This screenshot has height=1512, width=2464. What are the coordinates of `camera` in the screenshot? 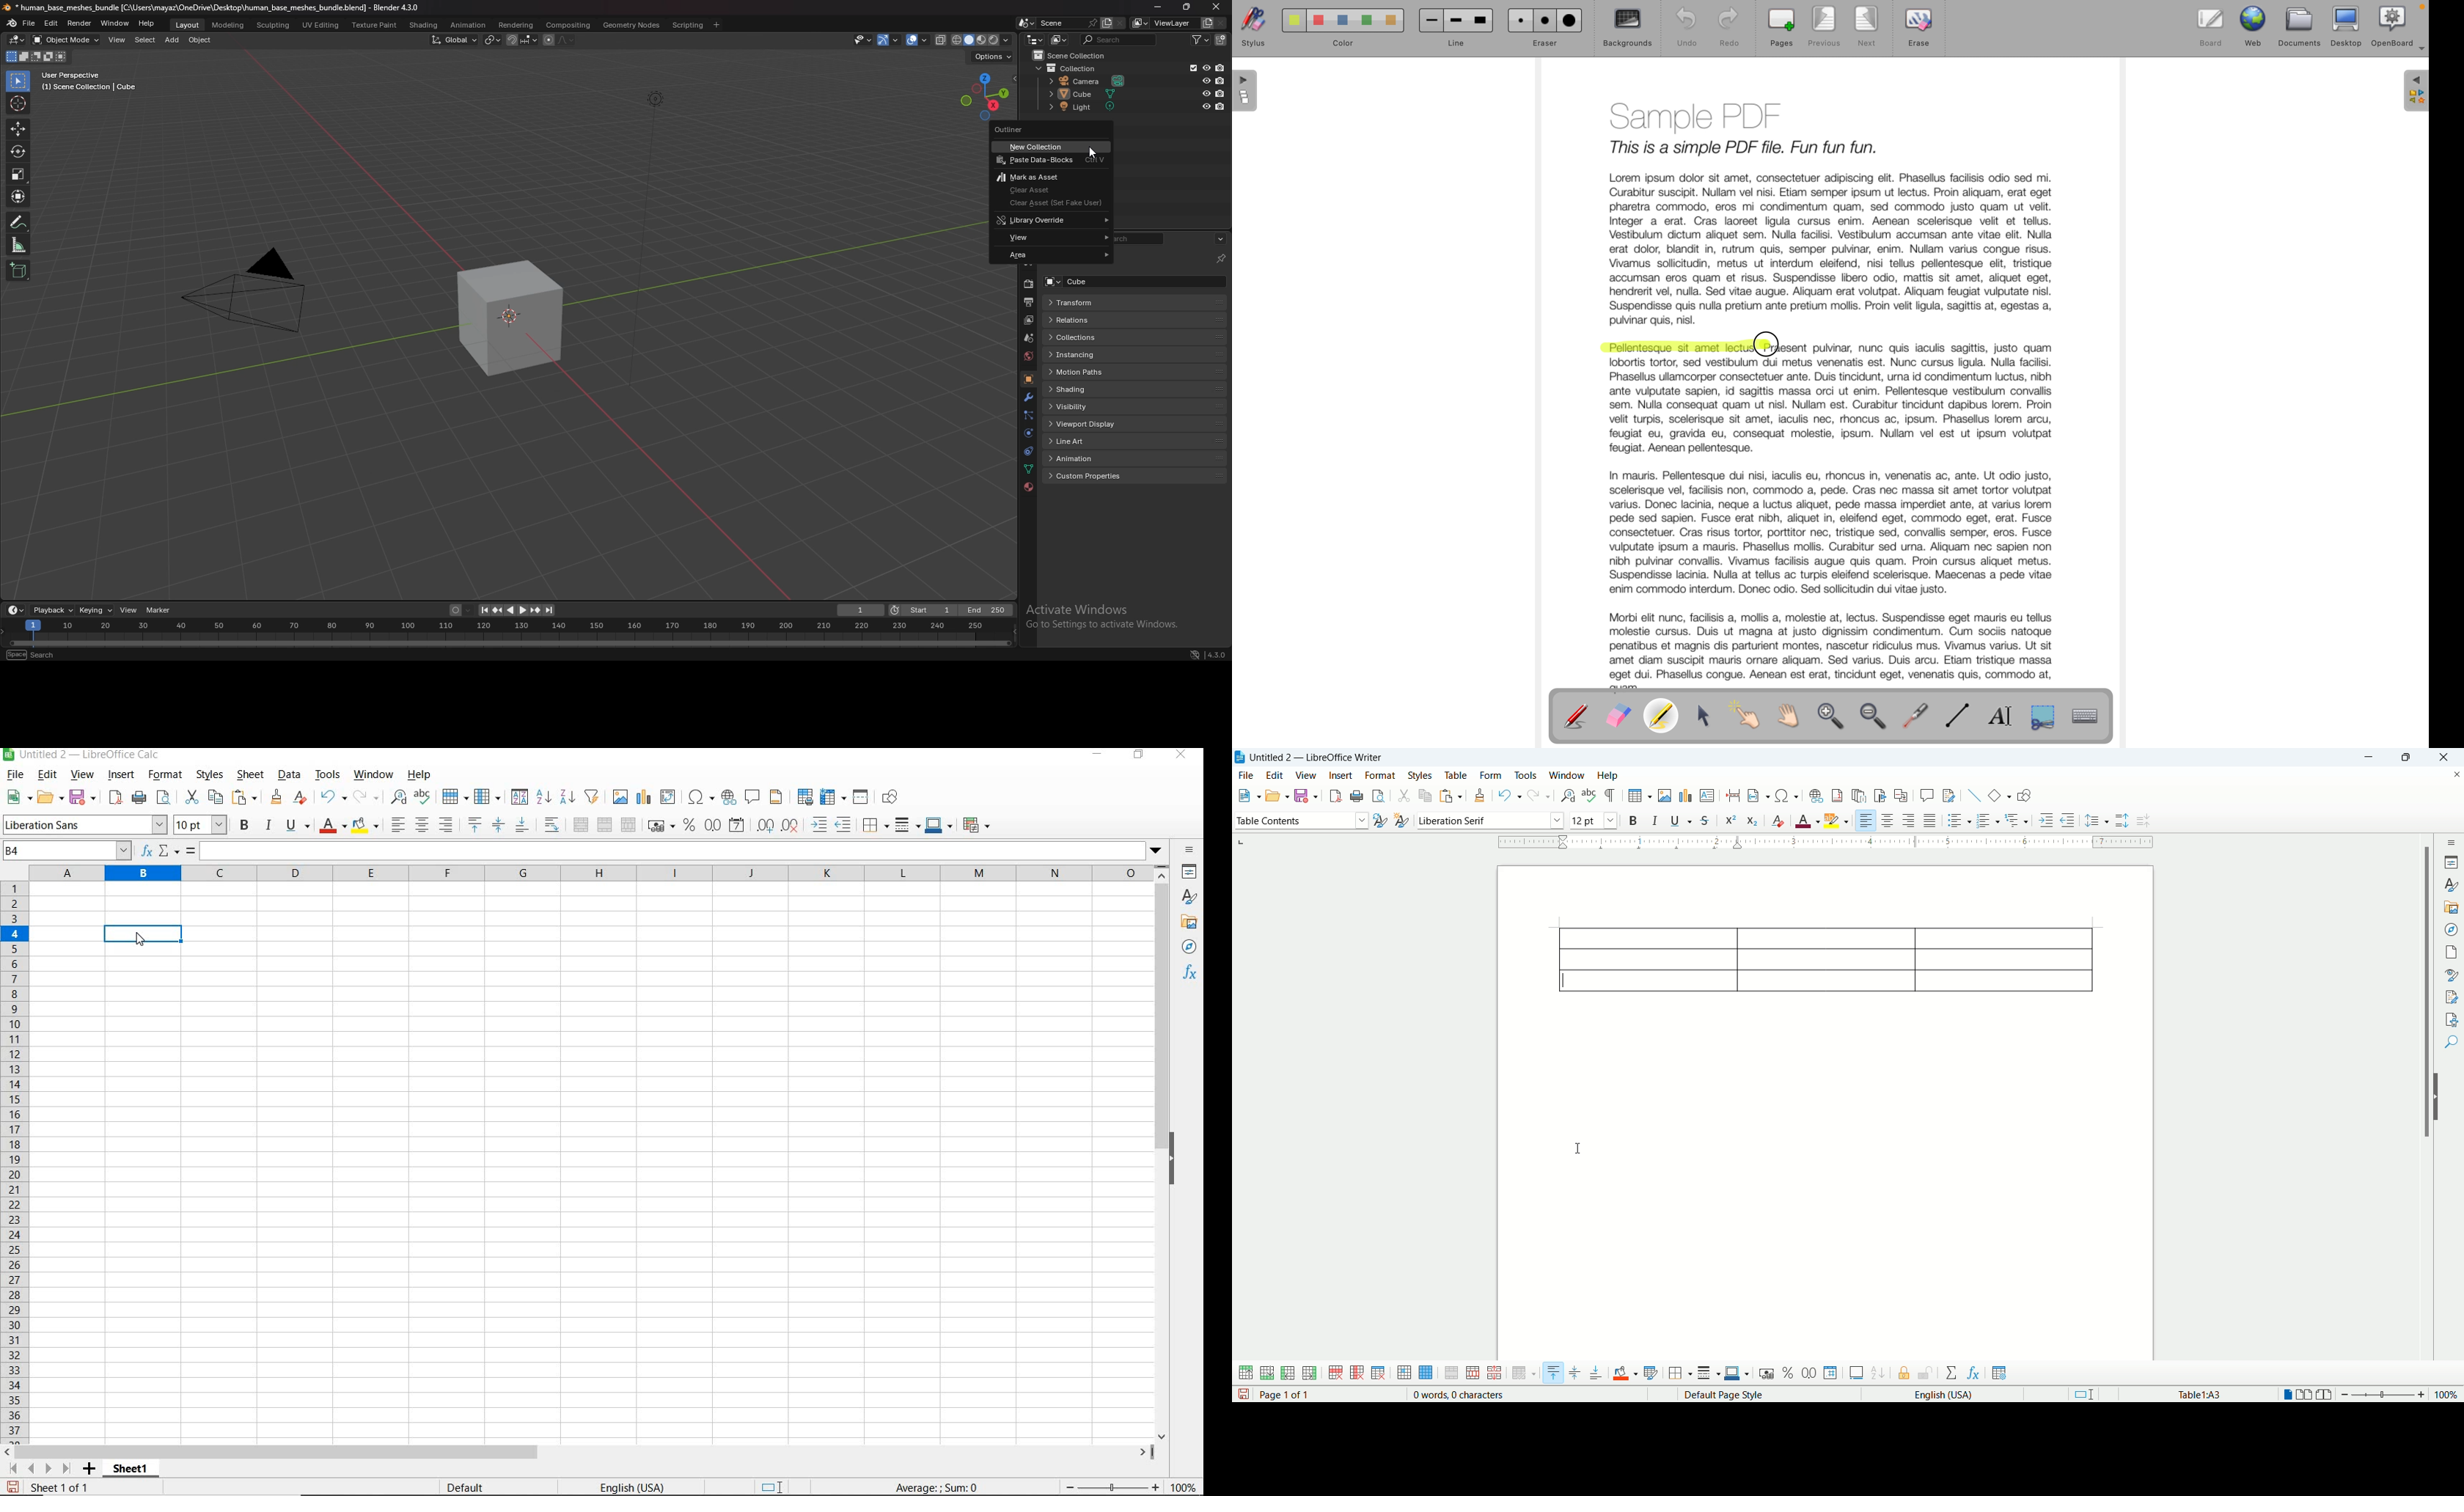 It's located at (1091, 80).